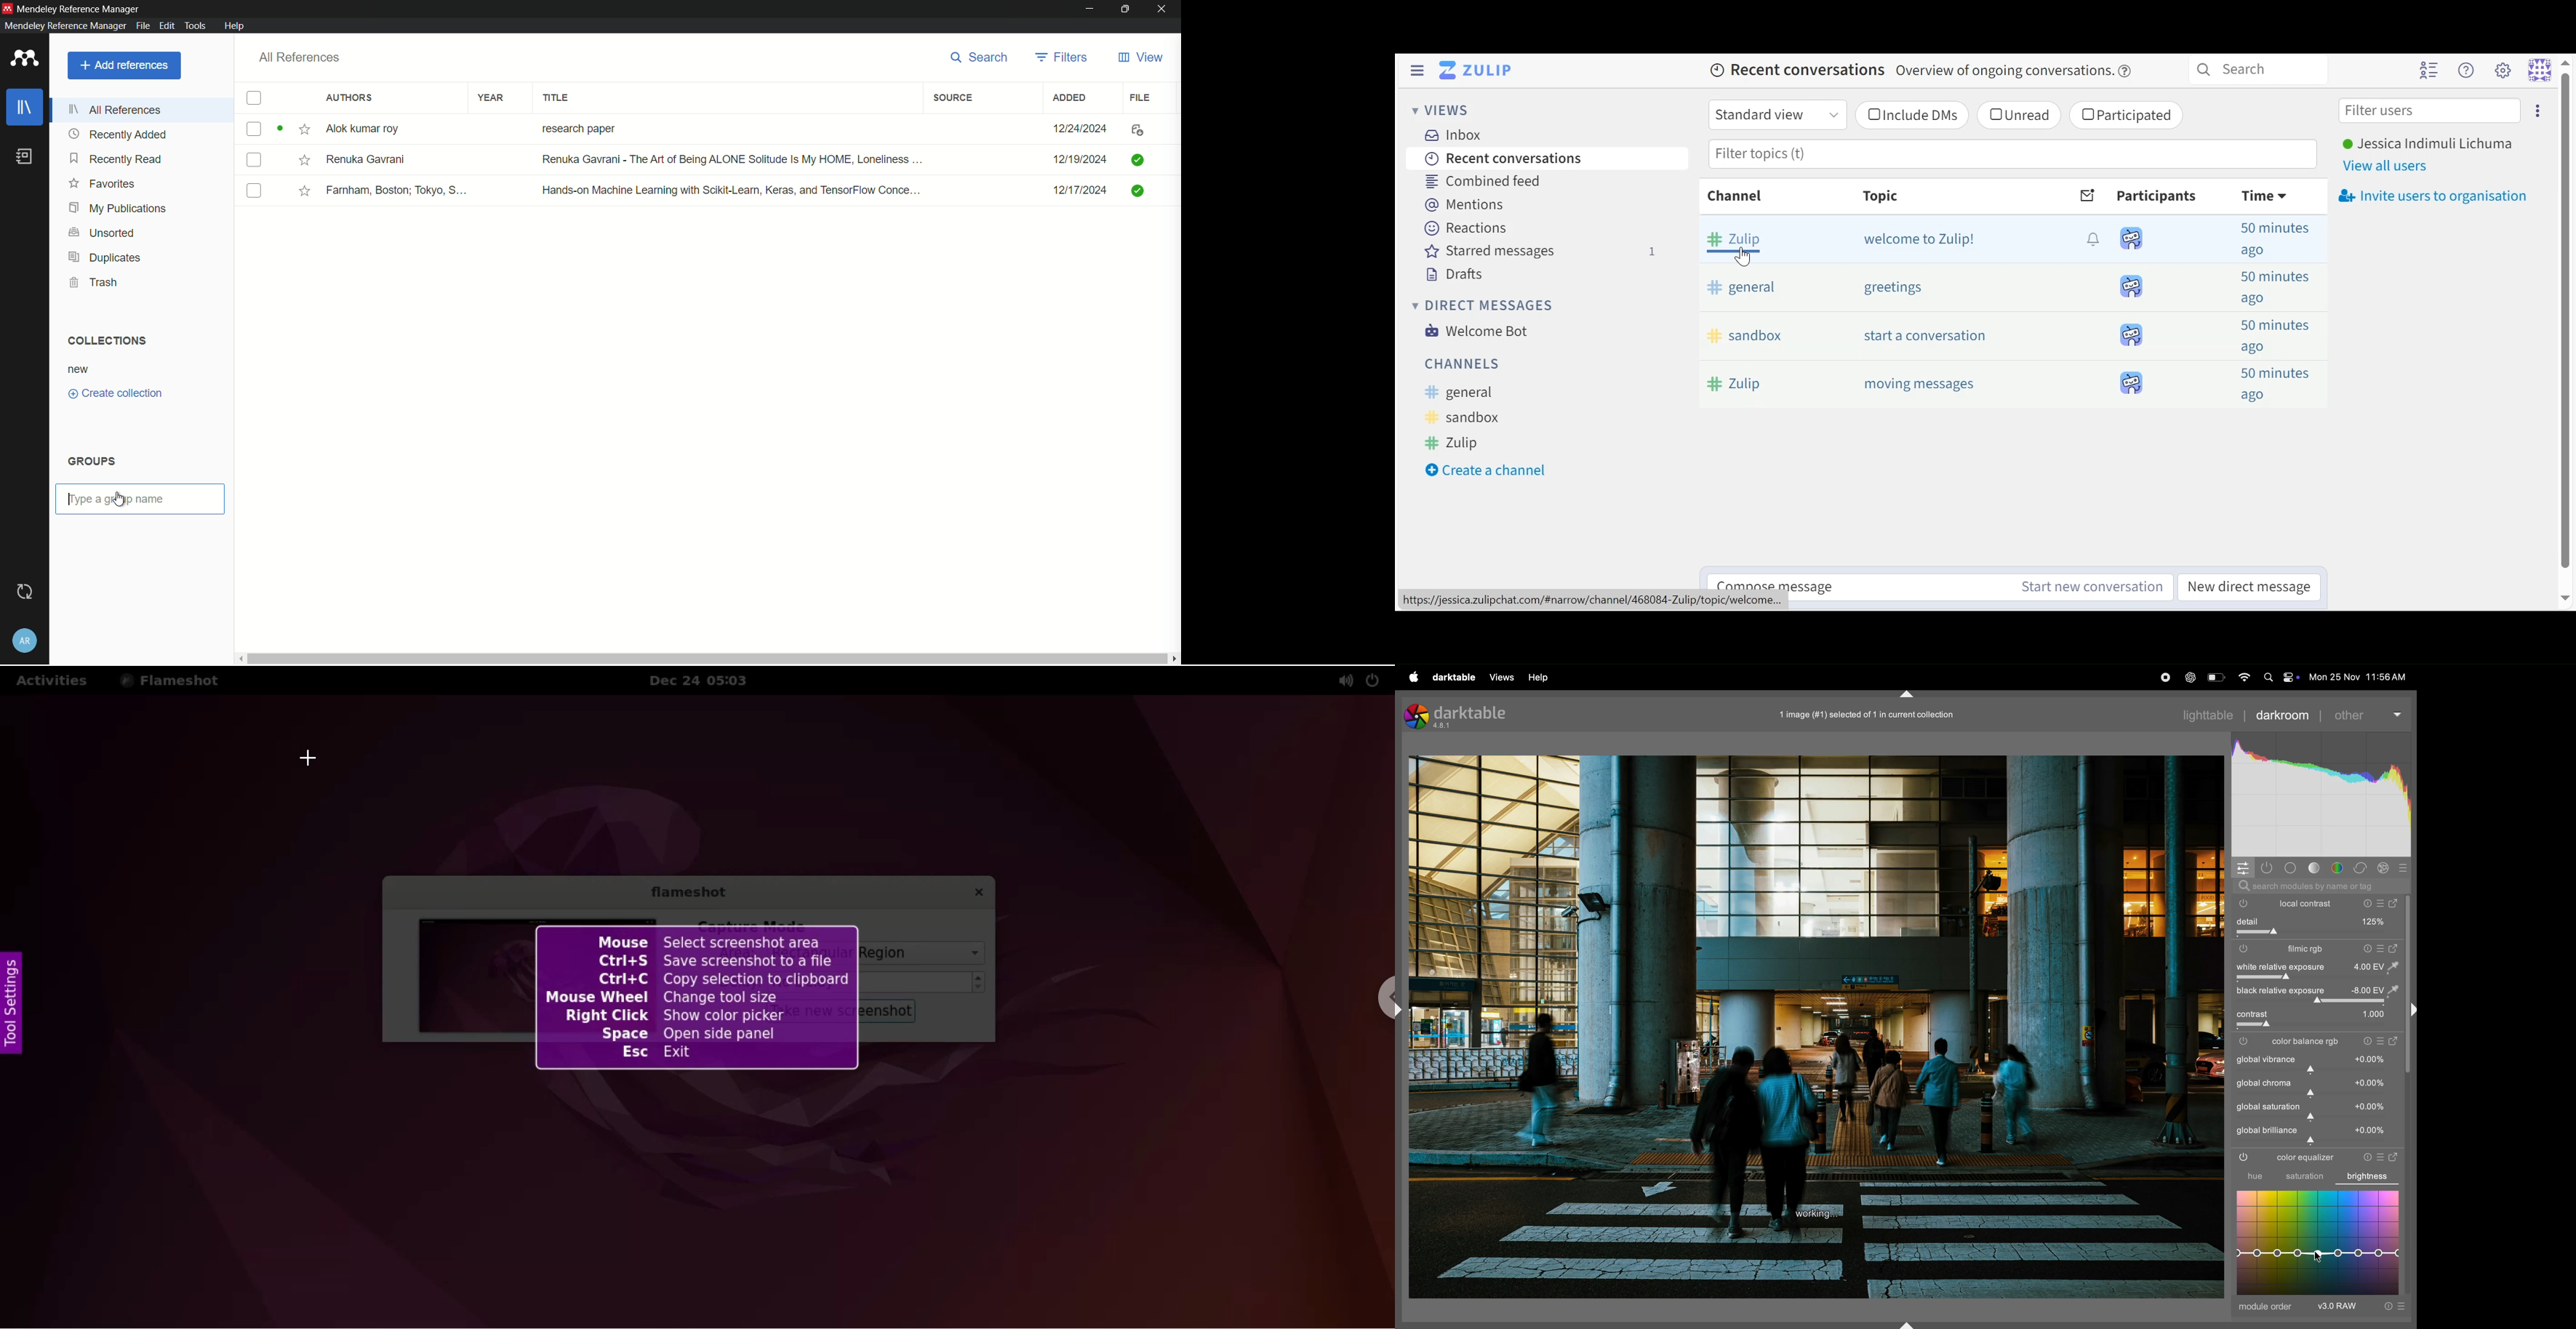 The width and height of the screenshot is (2576, 1344). I want to click on Recent Conversation, so click(1547, 158).